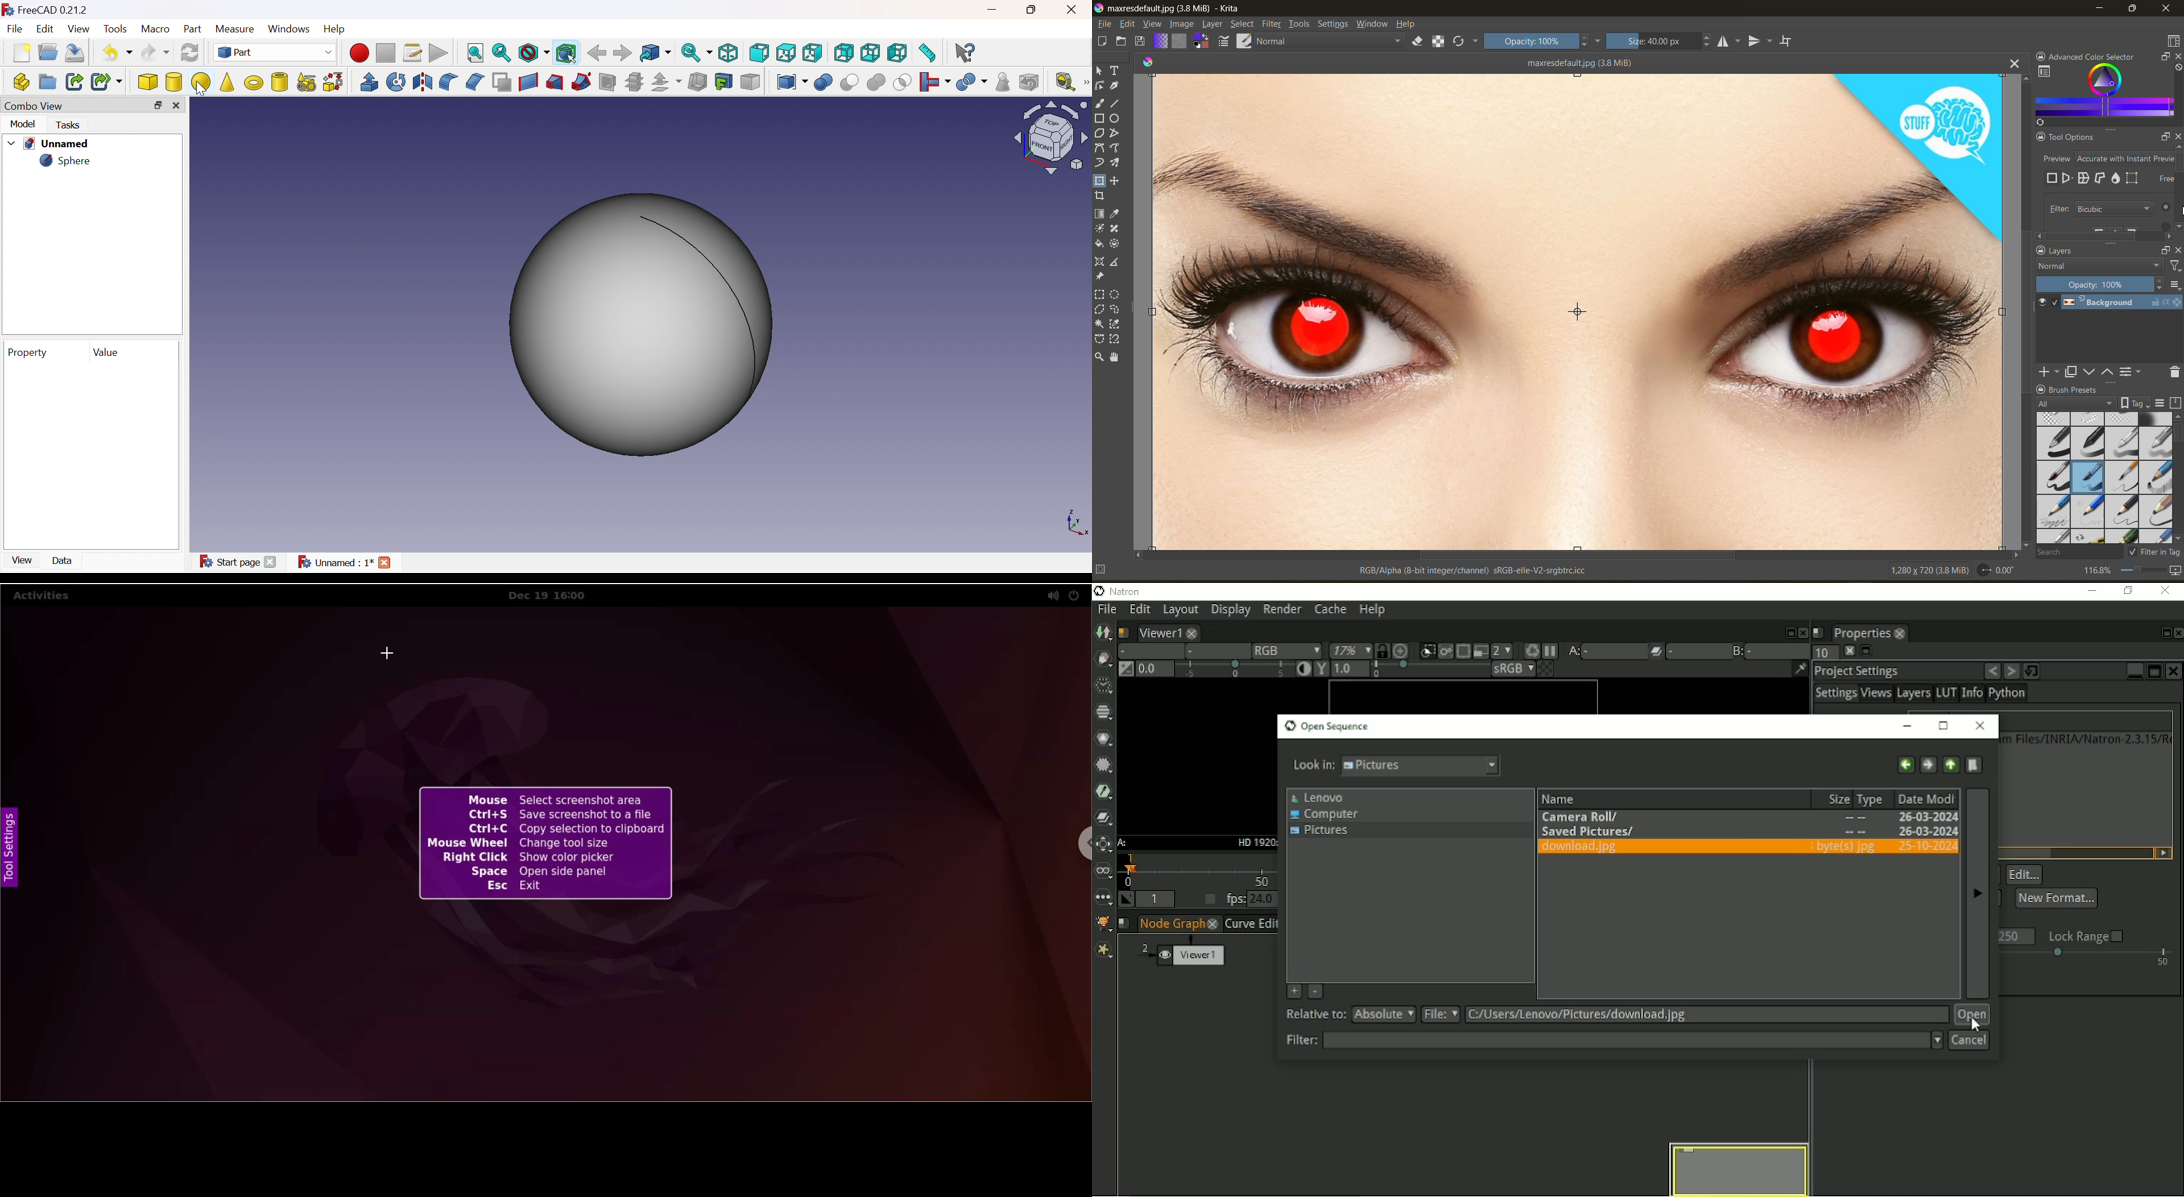 The height and width of the screenshot is (1204, 2184). What do you see at coordinates (996, 11) in the screenshot?
I see `Minimize` at bounding box center [996, 11].